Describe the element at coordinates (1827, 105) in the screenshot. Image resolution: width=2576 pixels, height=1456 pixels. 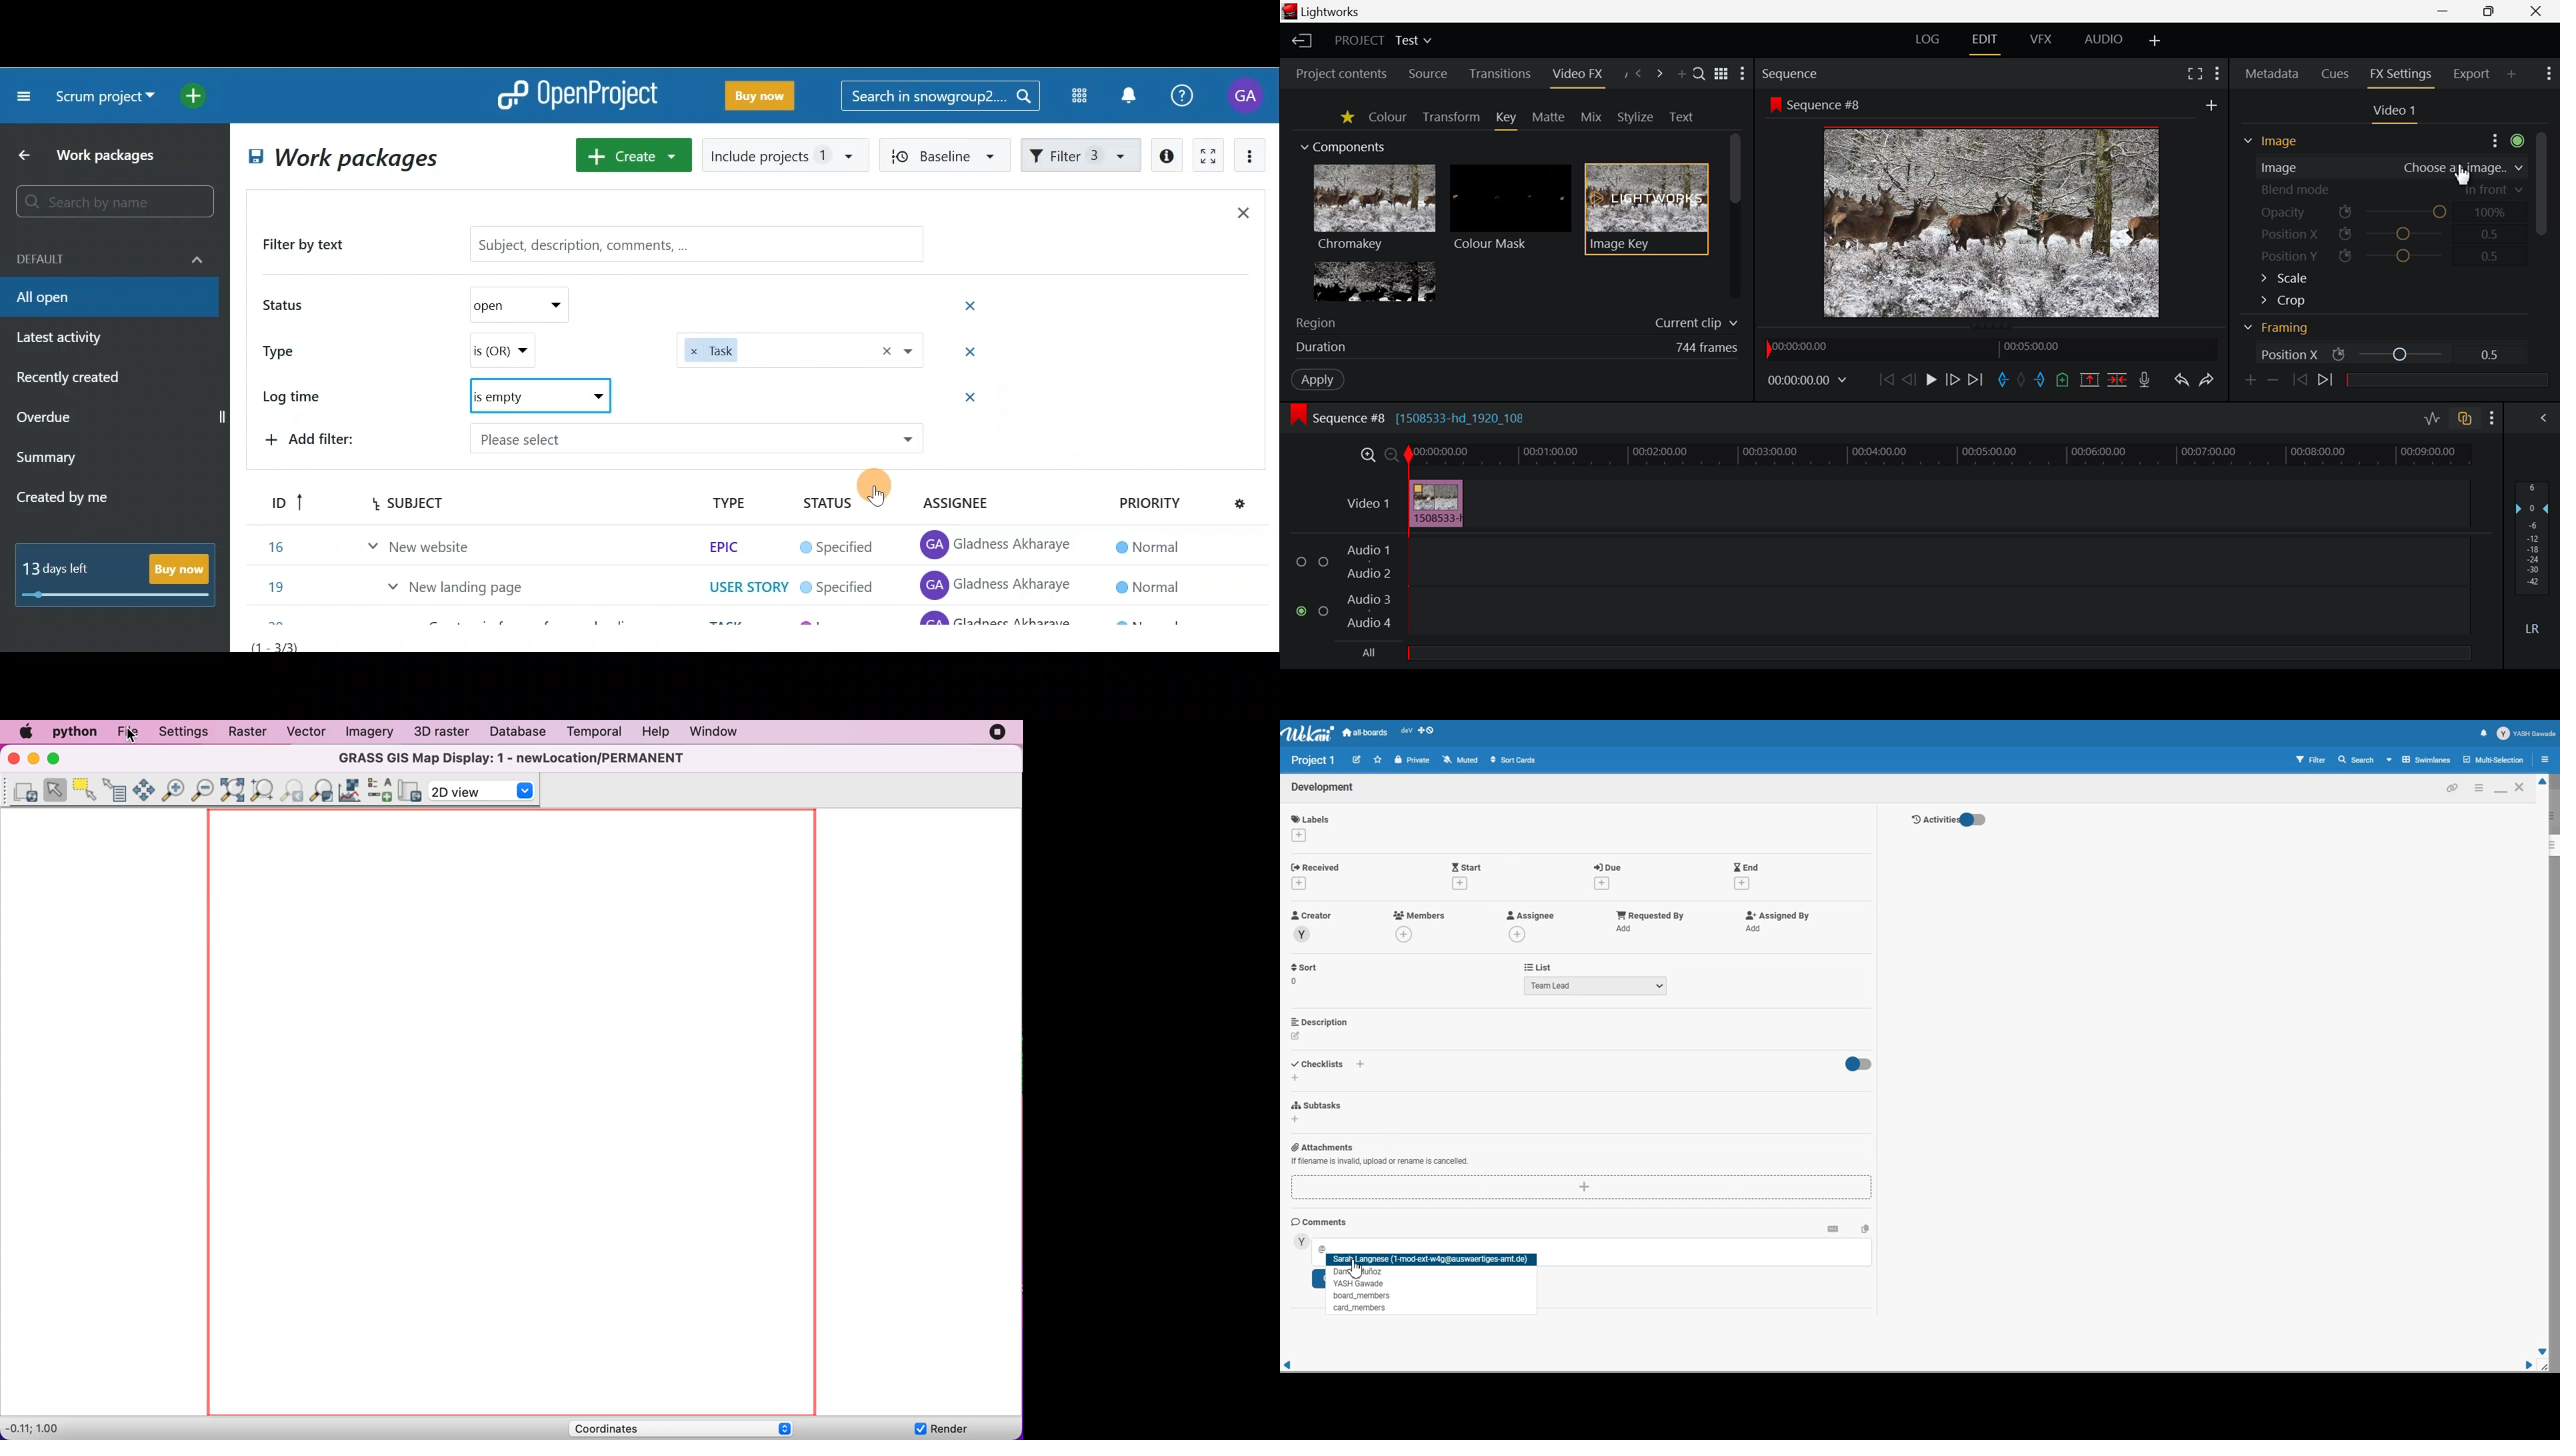
I see `Sequence #8` at that location.